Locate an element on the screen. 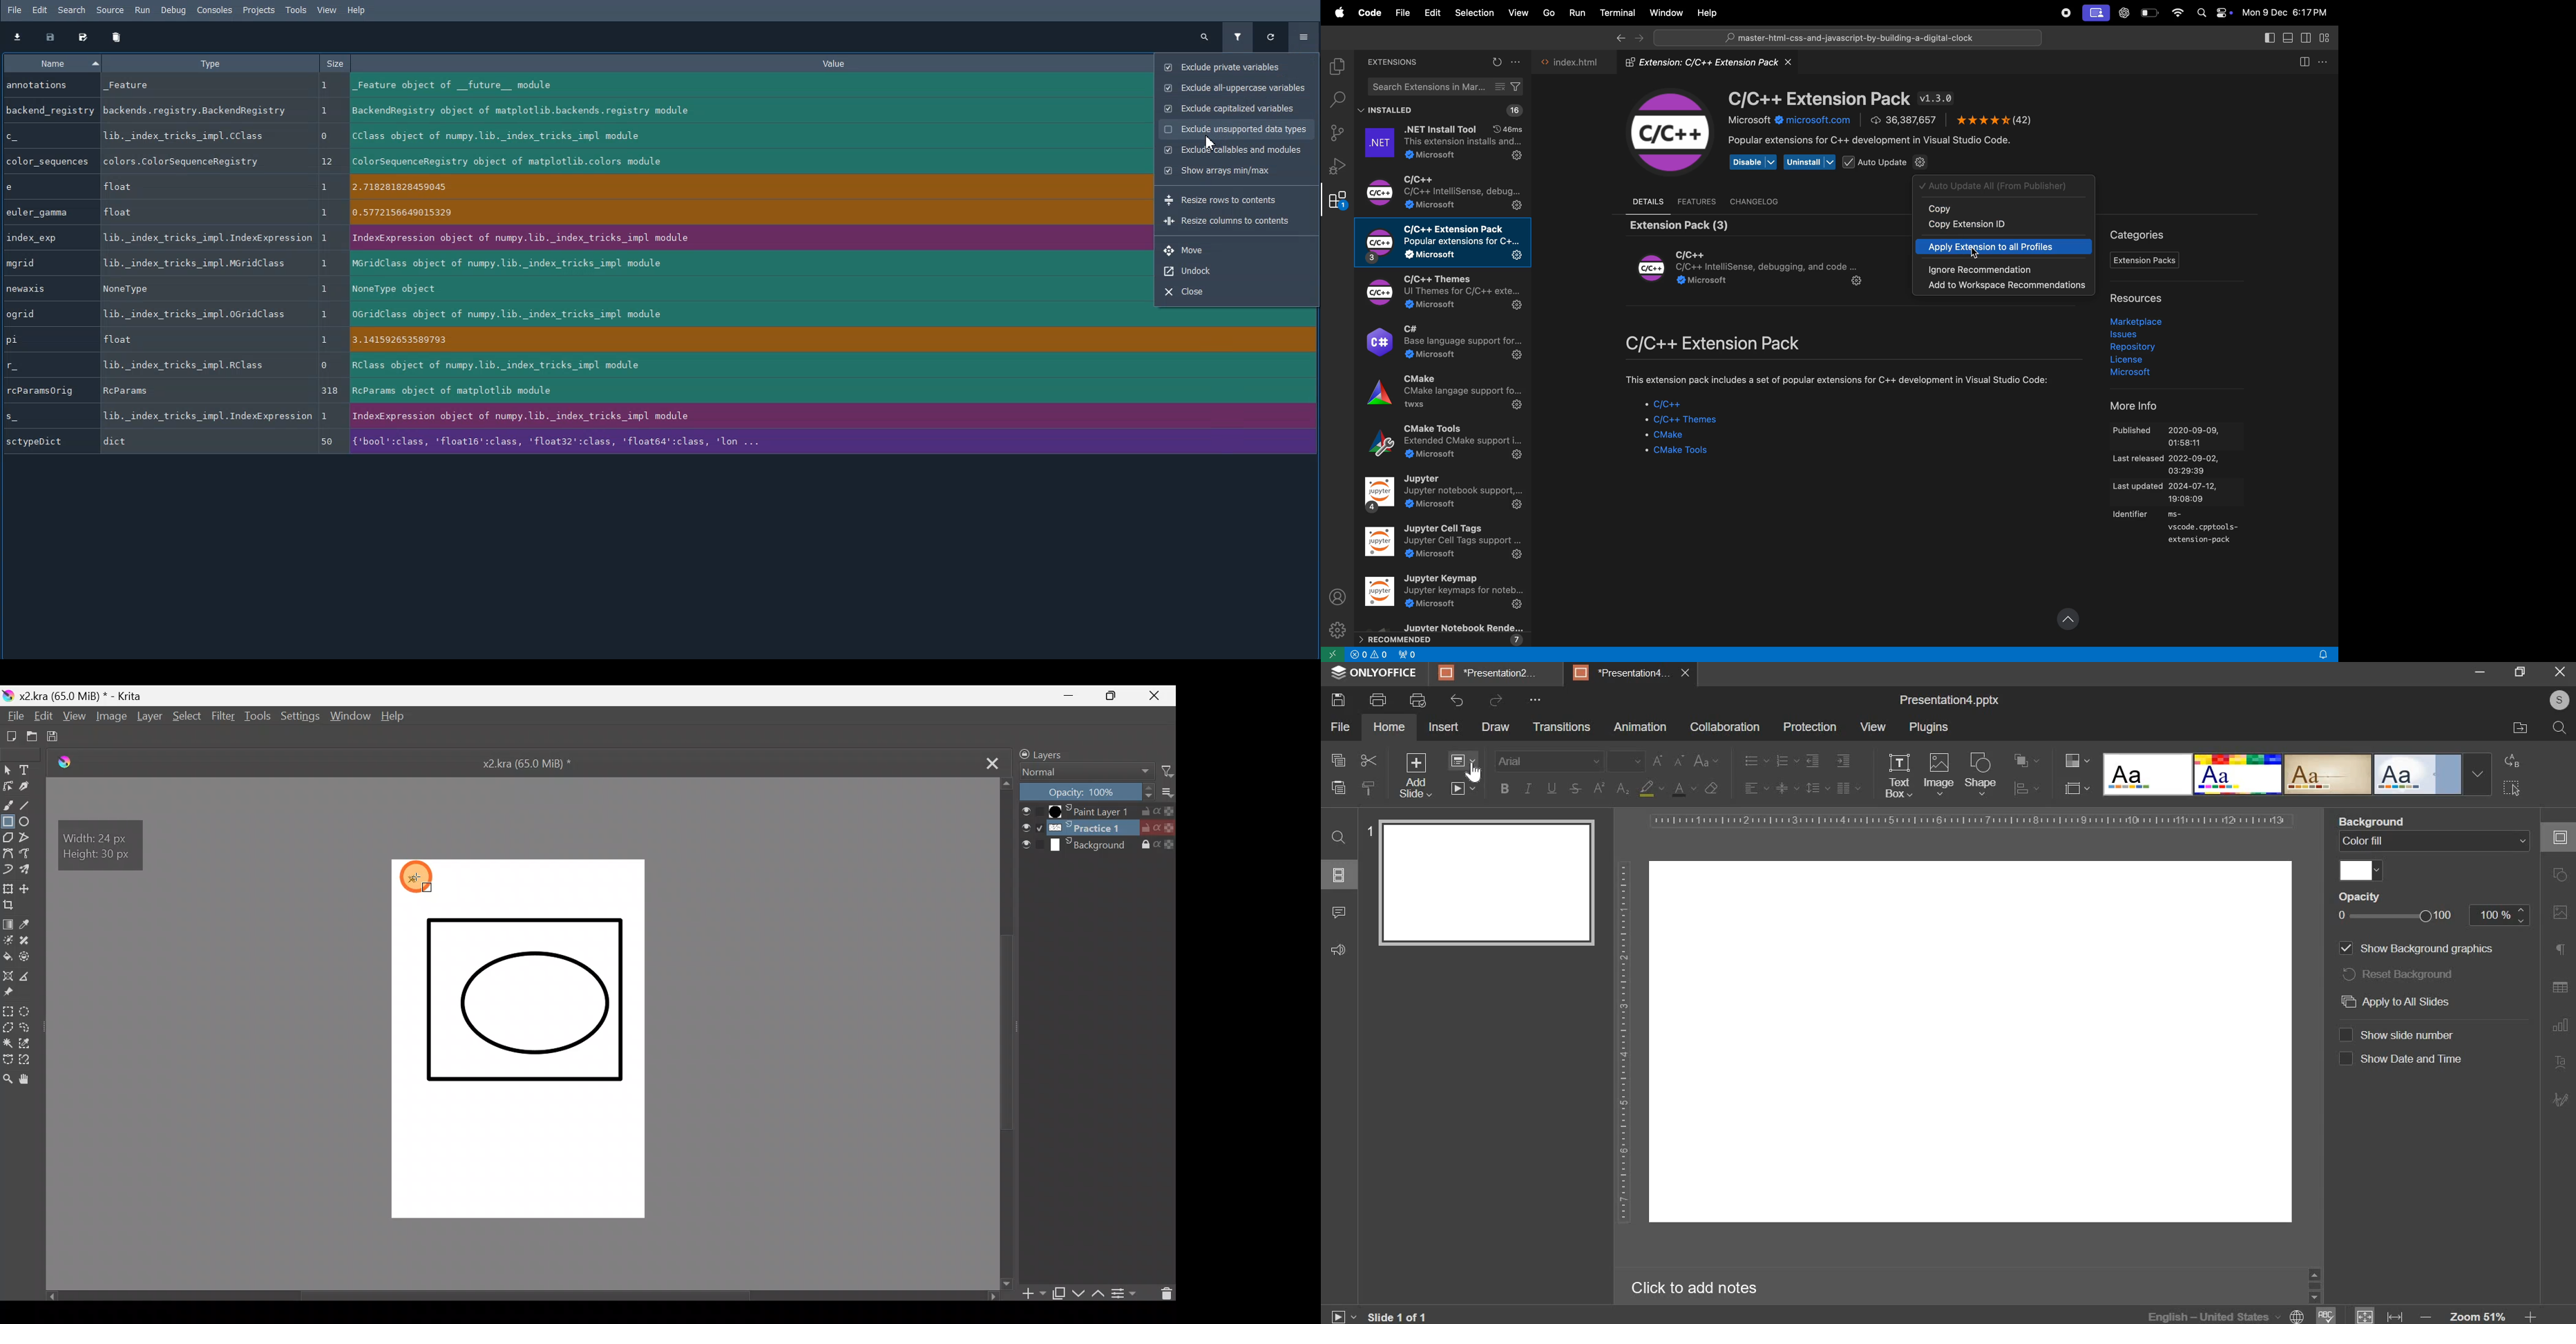 The height and width of the screenshot is (1344, 2576). Tools is located at coordinates (258, 716).